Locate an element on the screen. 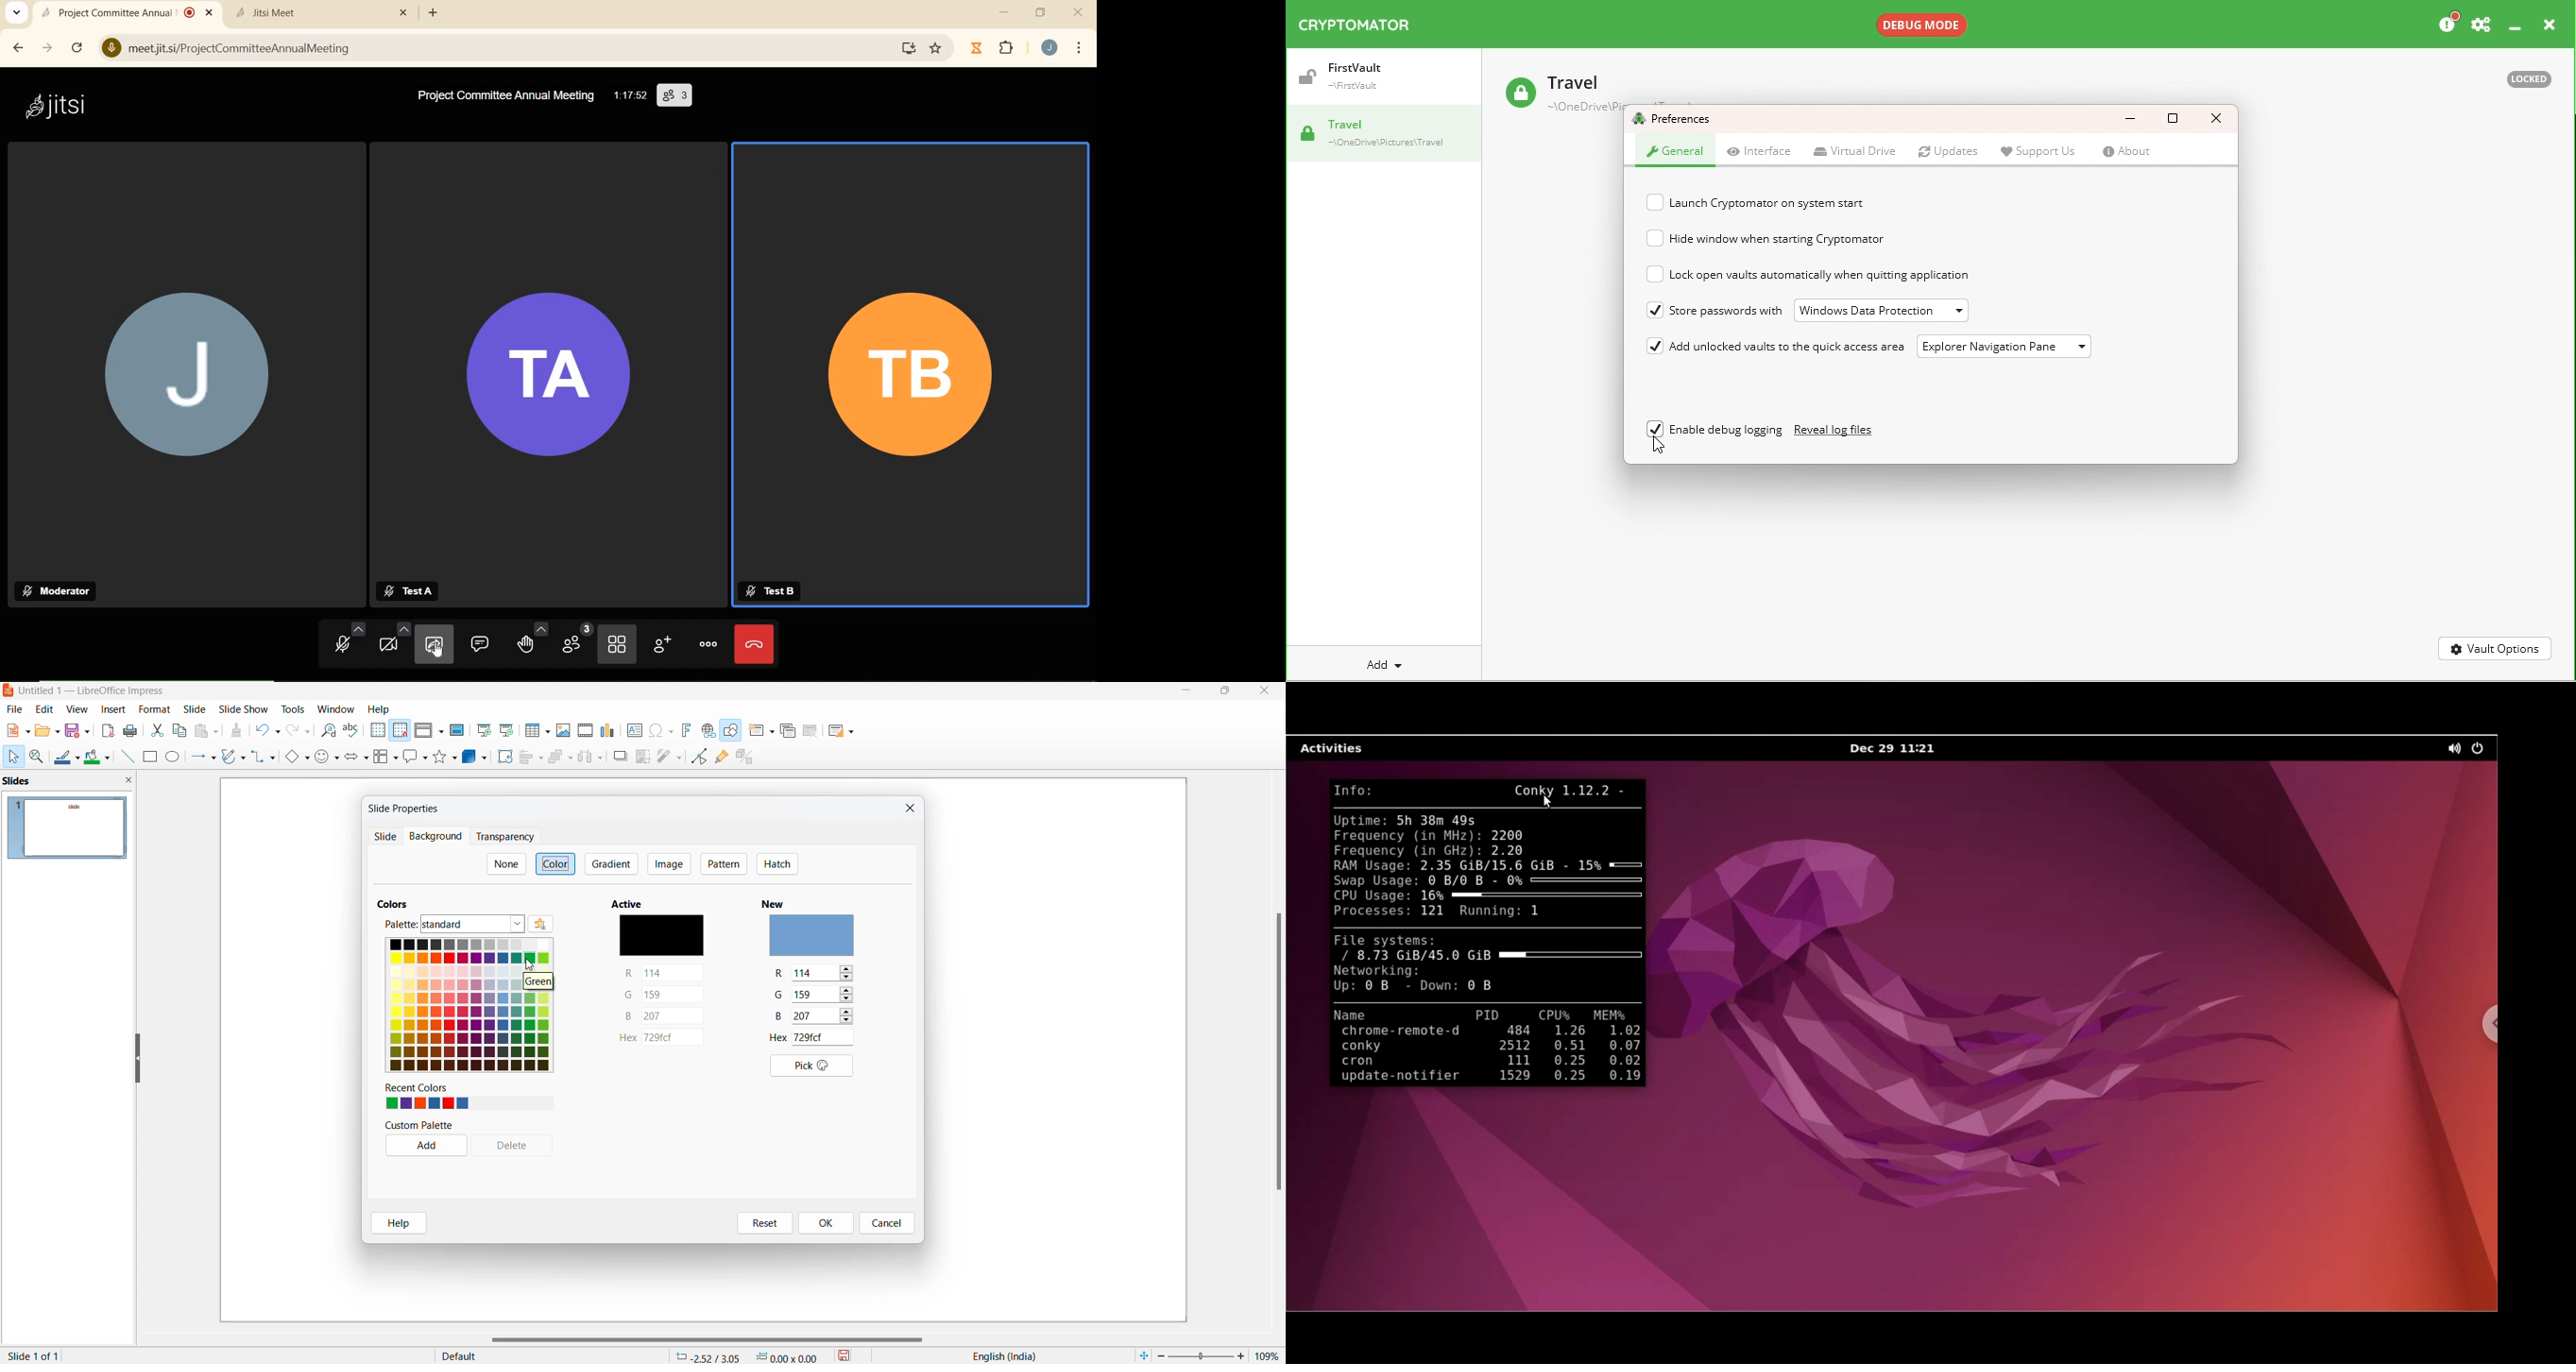  Help is located at coordinates (381, 709).